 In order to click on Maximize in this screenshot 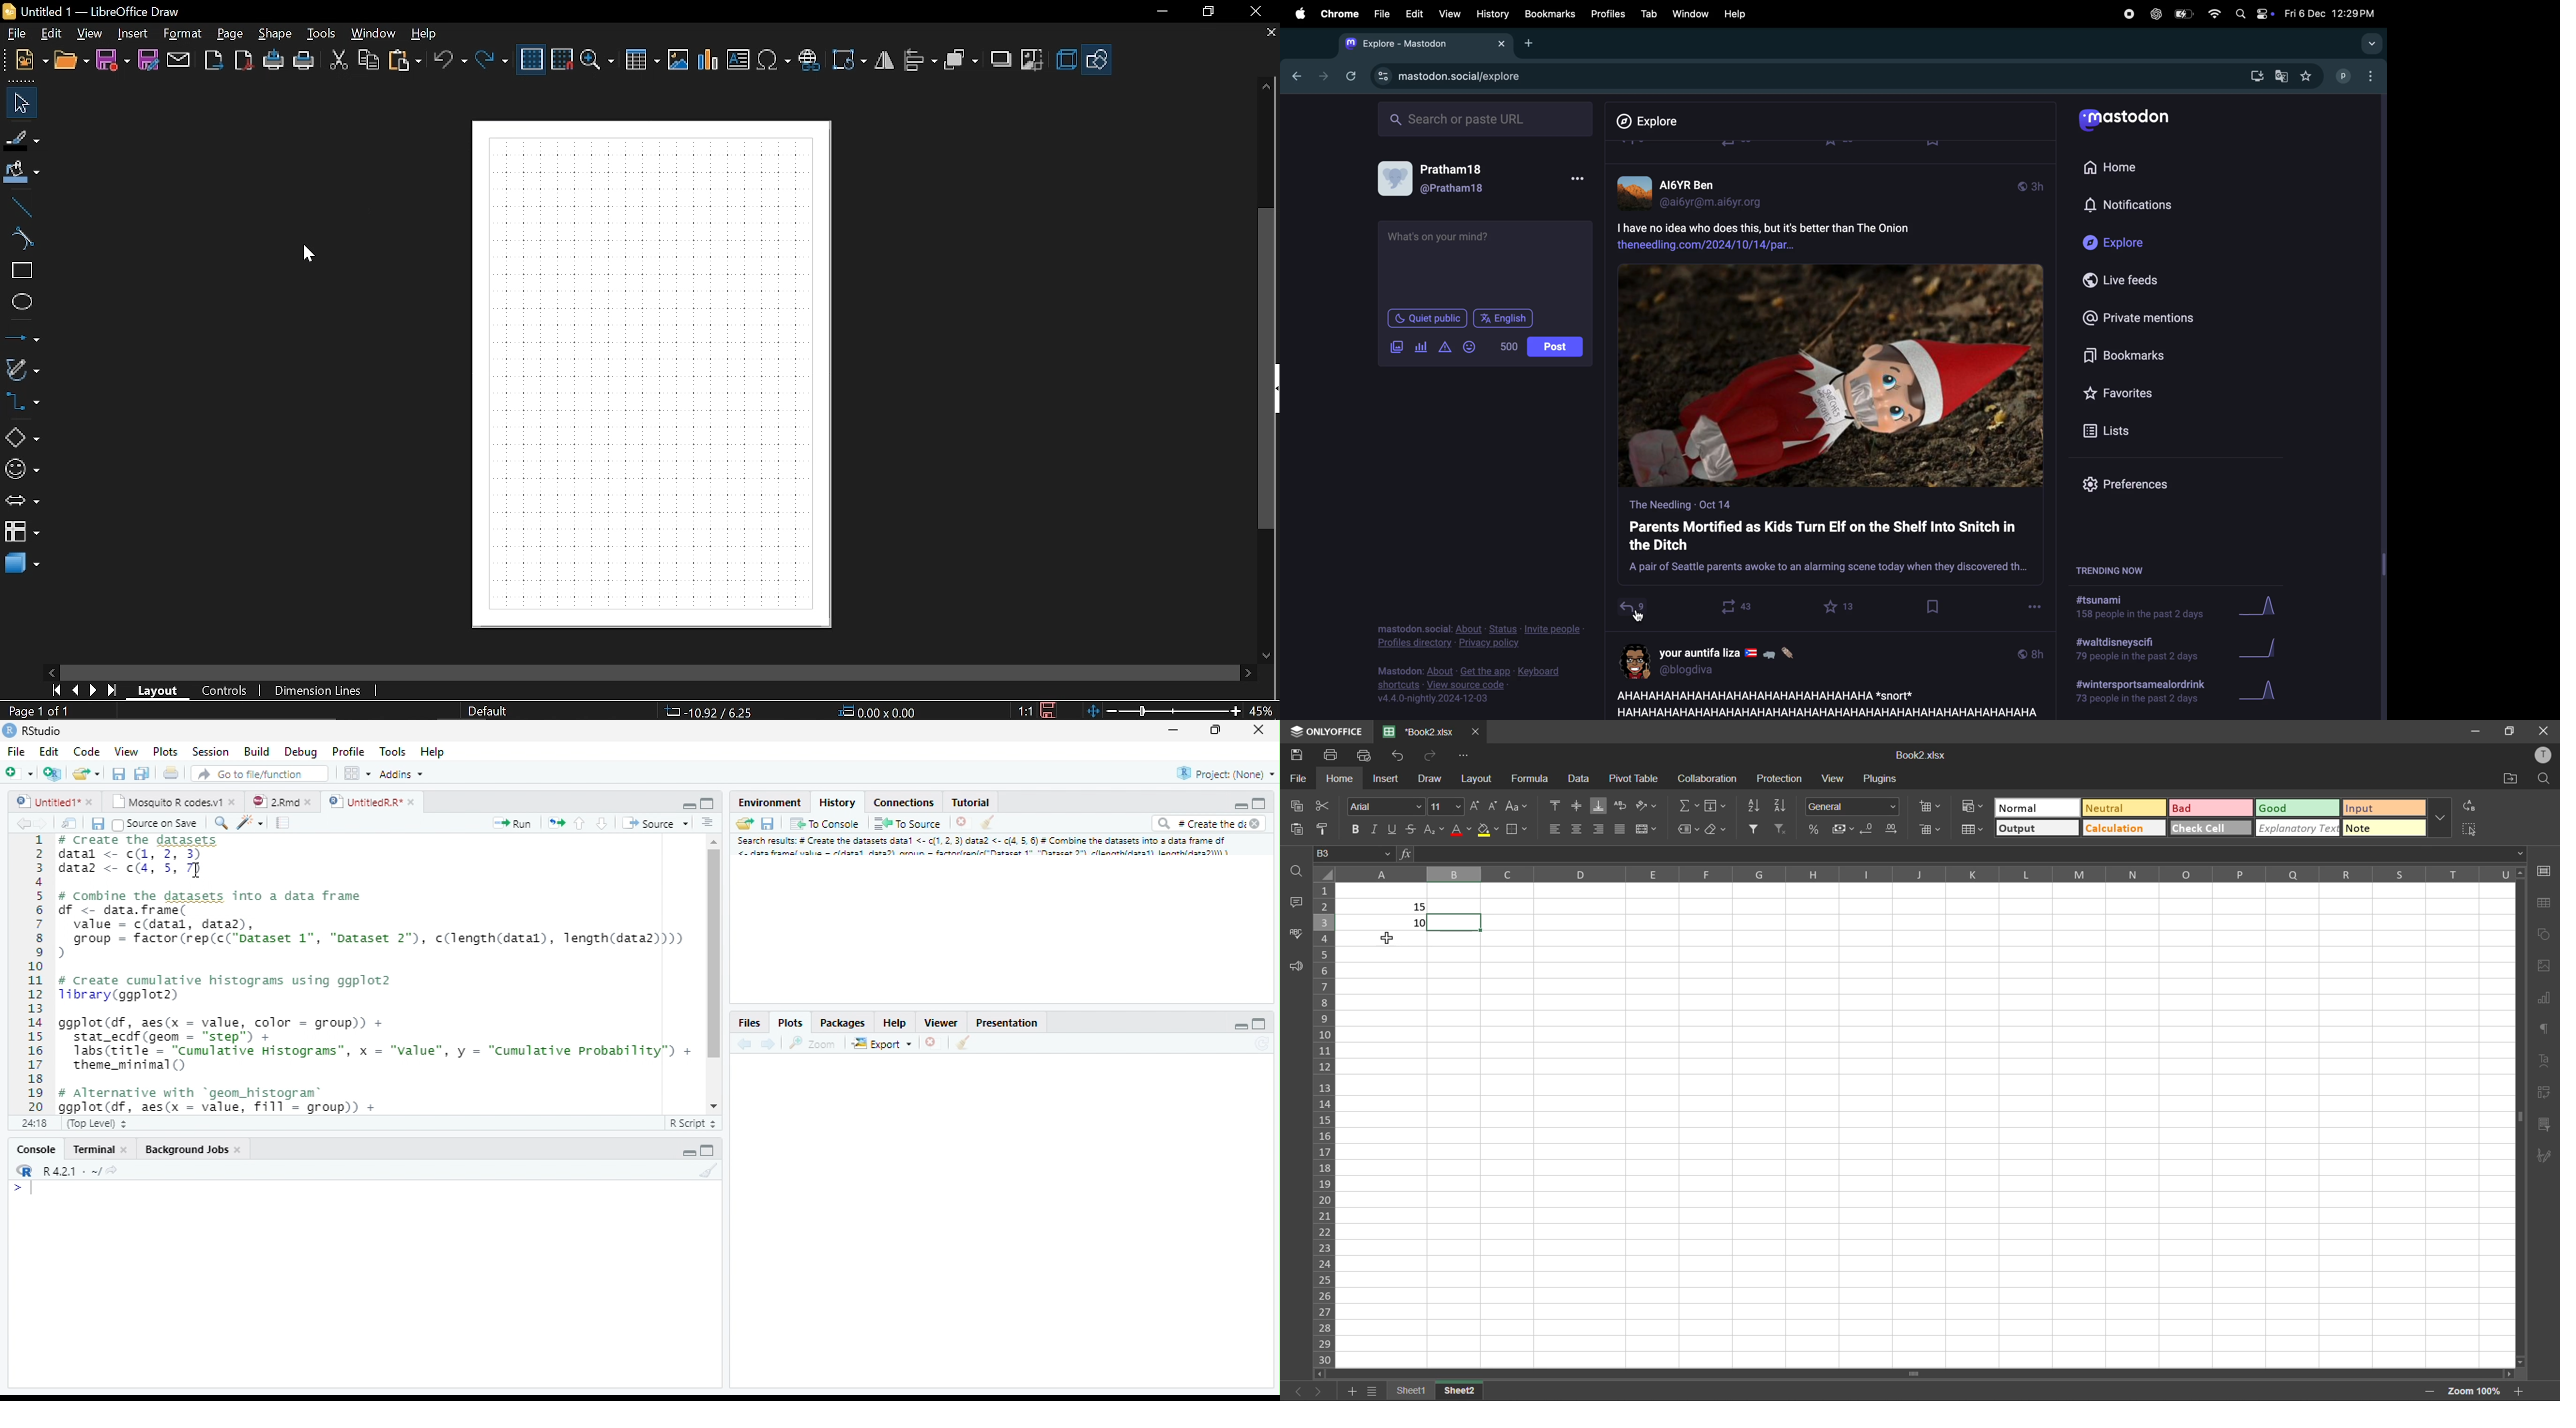, I will do `click(1257, 804)`.